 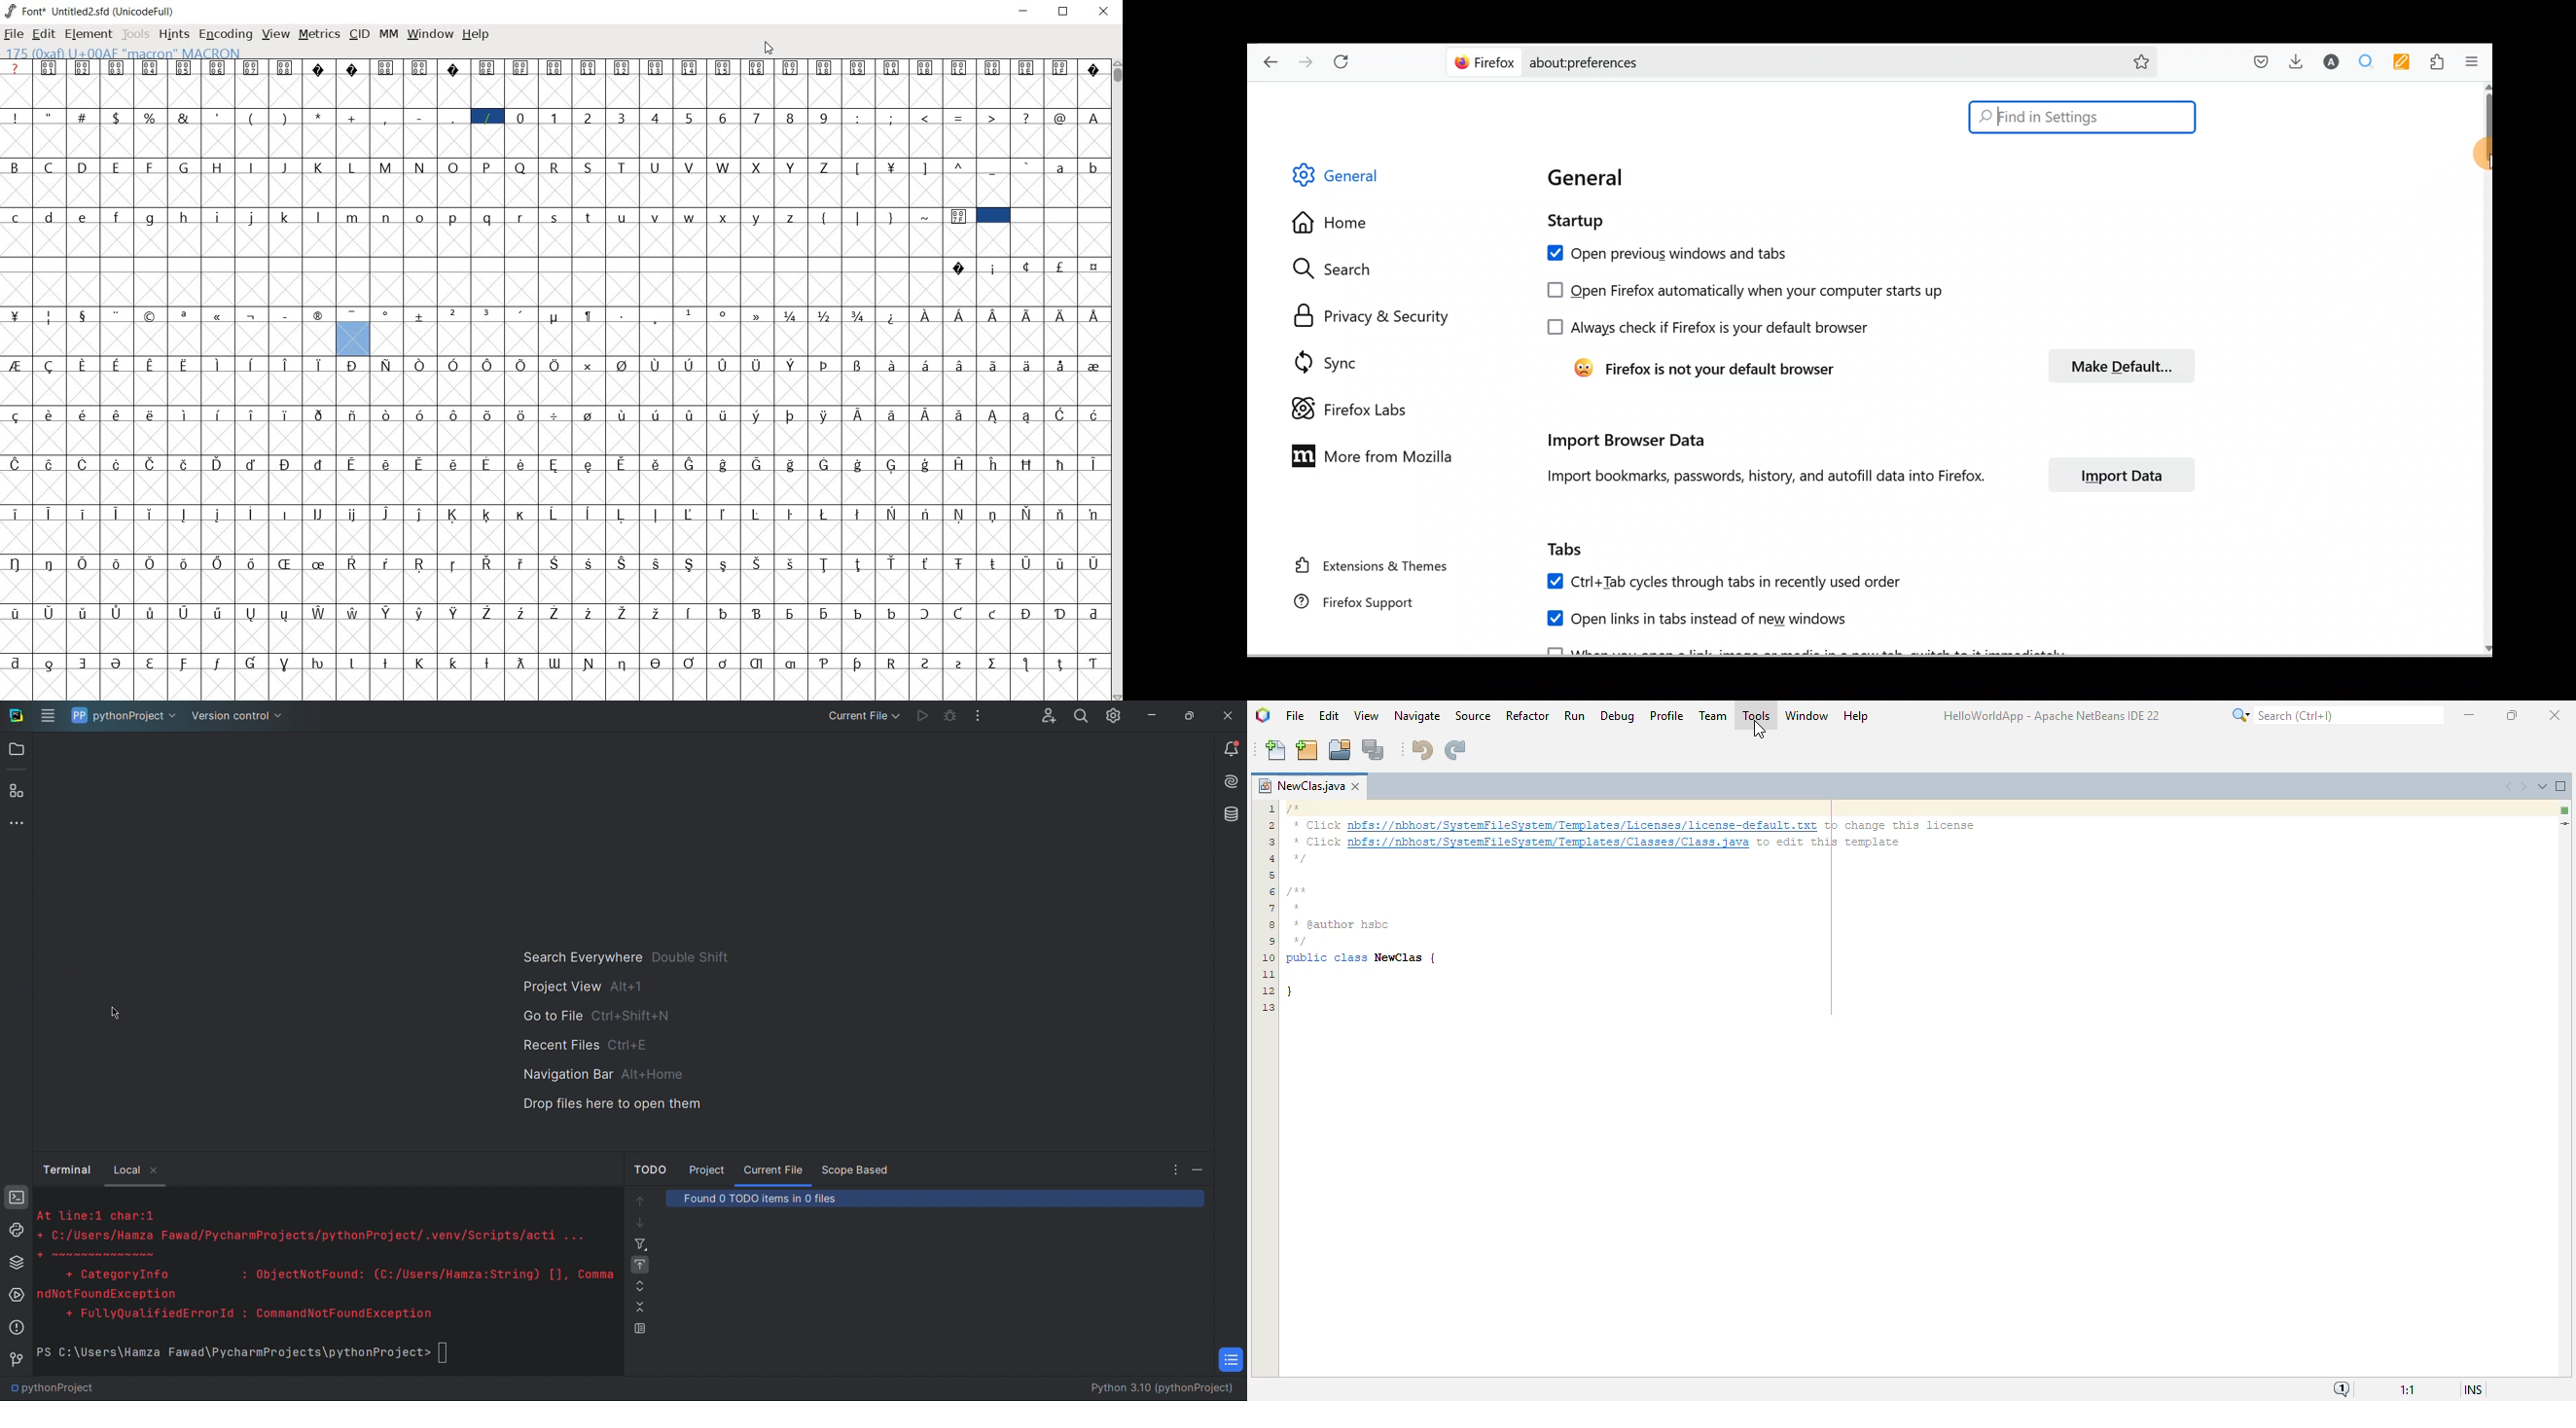 I want to click on empty spaces, so click(x=1060, y=215).